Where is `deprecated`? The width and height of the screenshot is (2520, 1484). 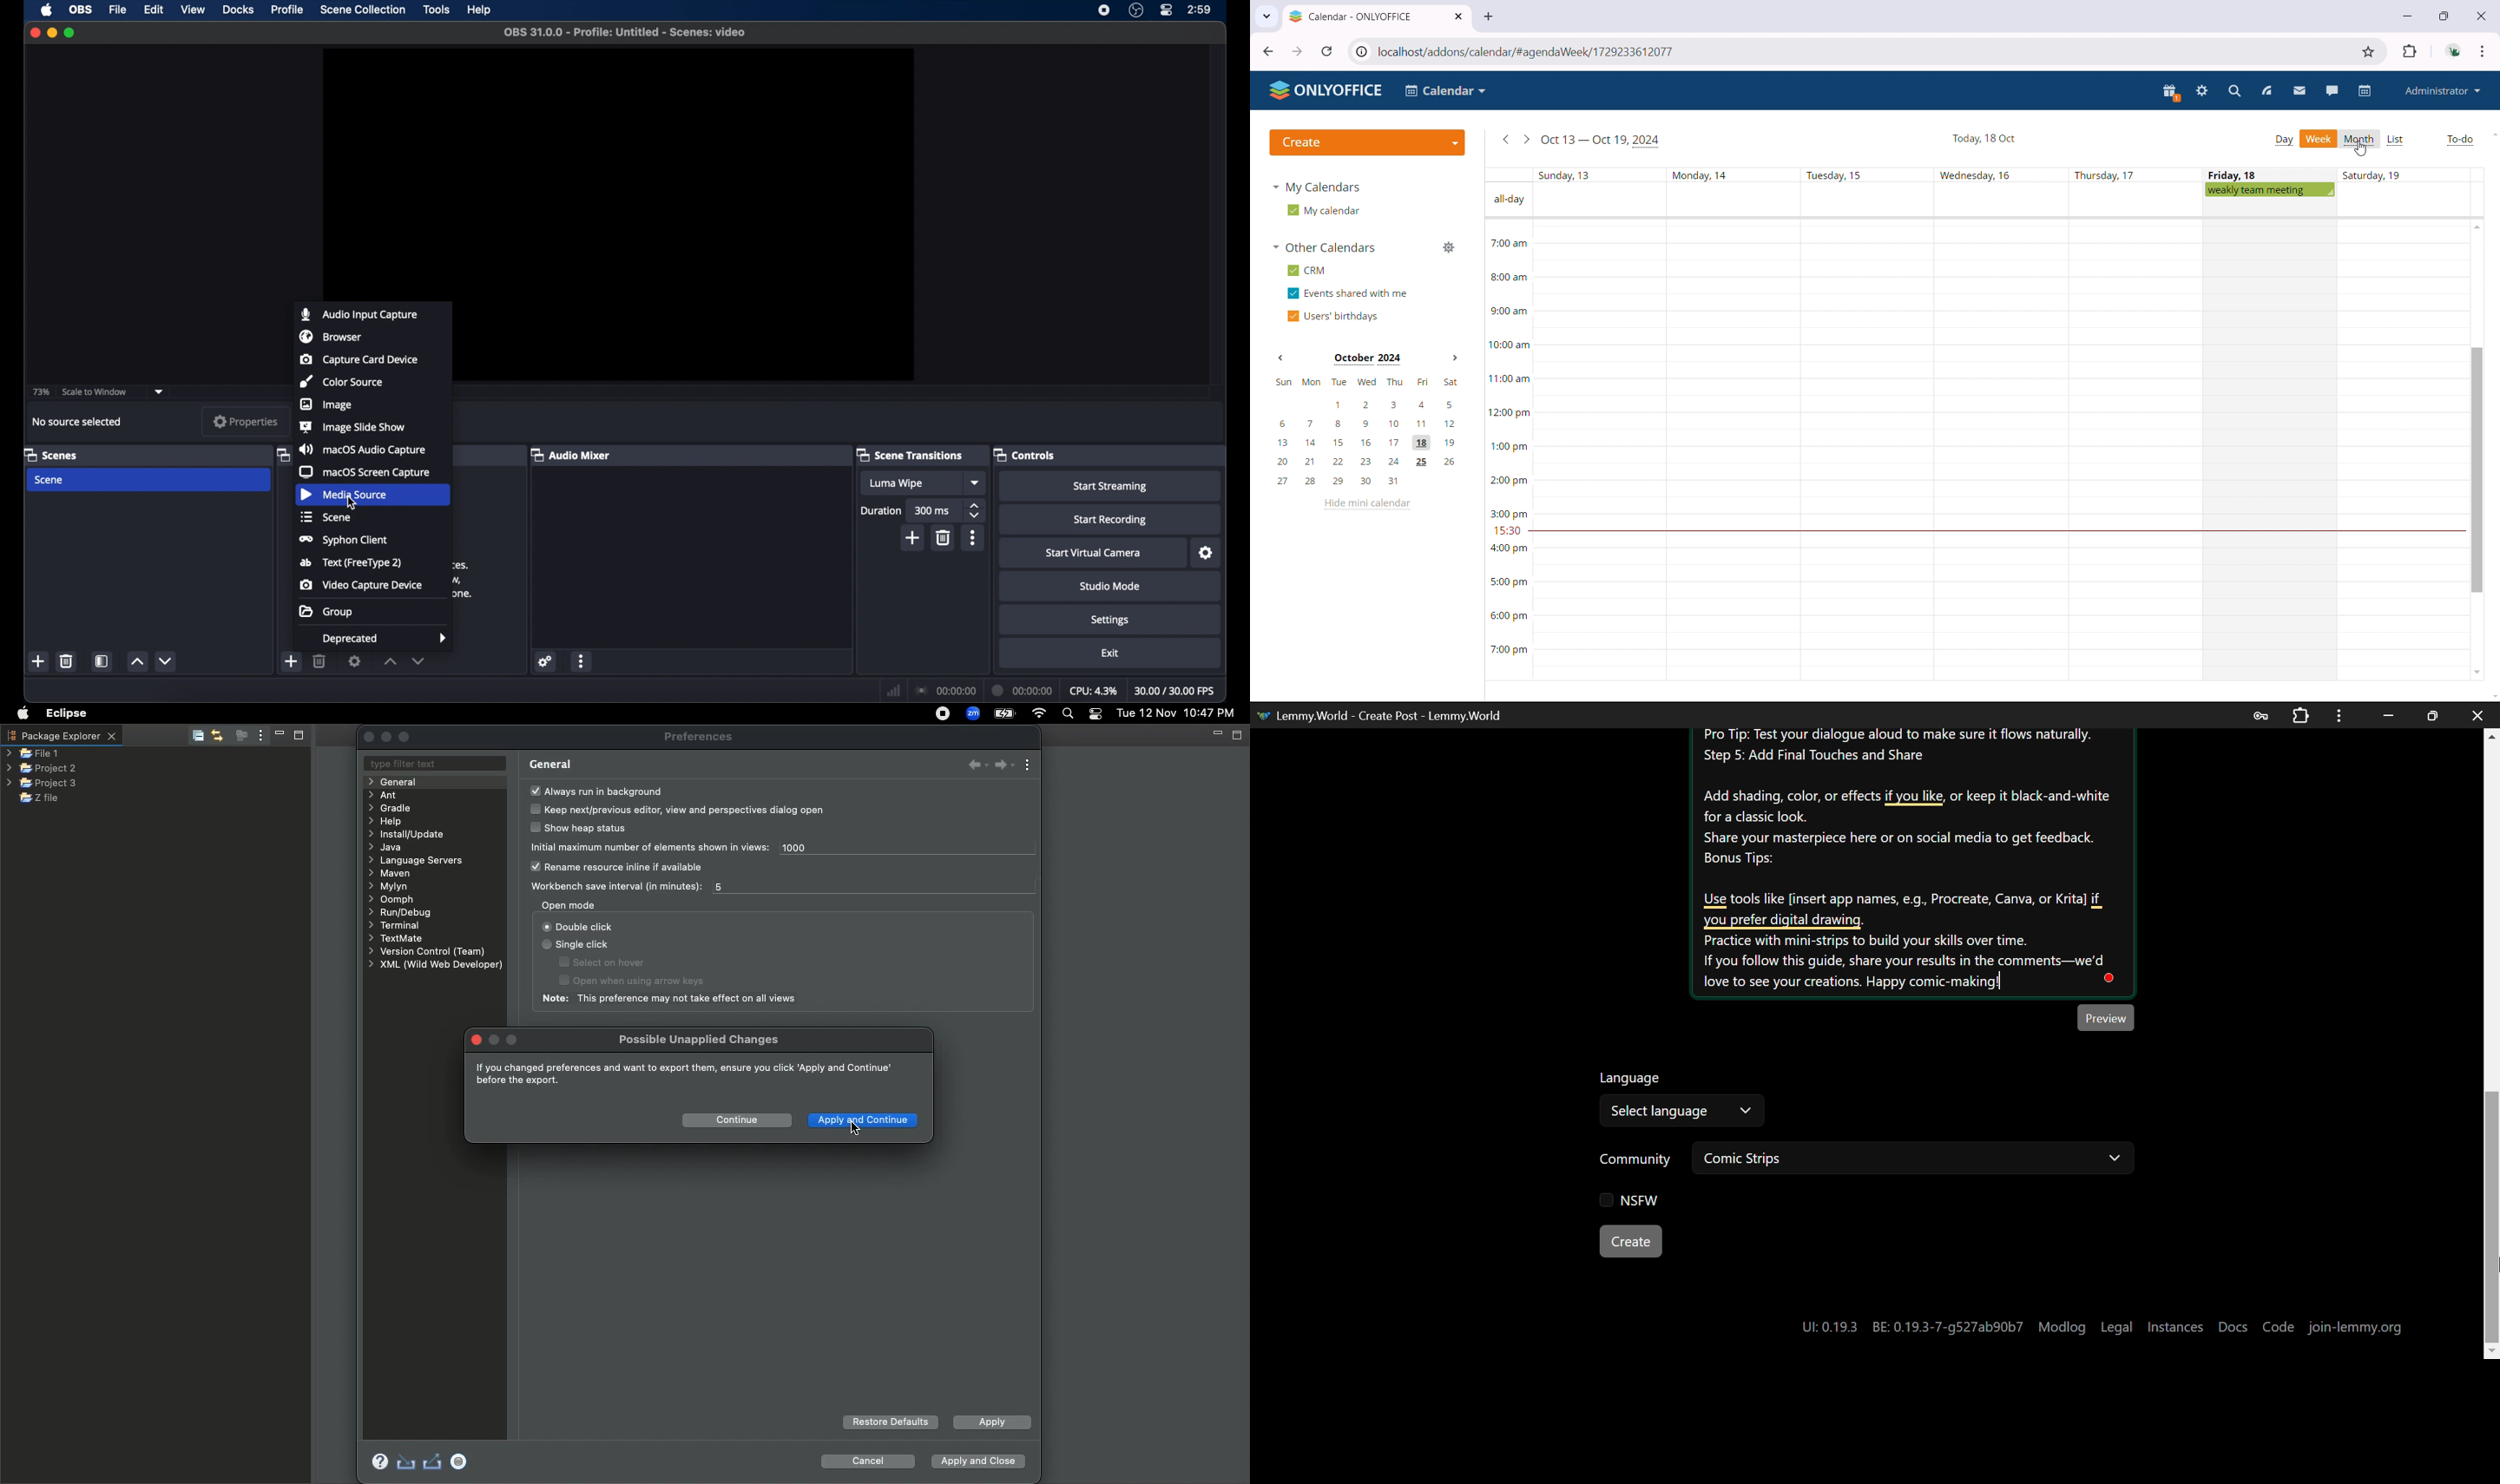 deprecated is located at coordinates (385, 639).